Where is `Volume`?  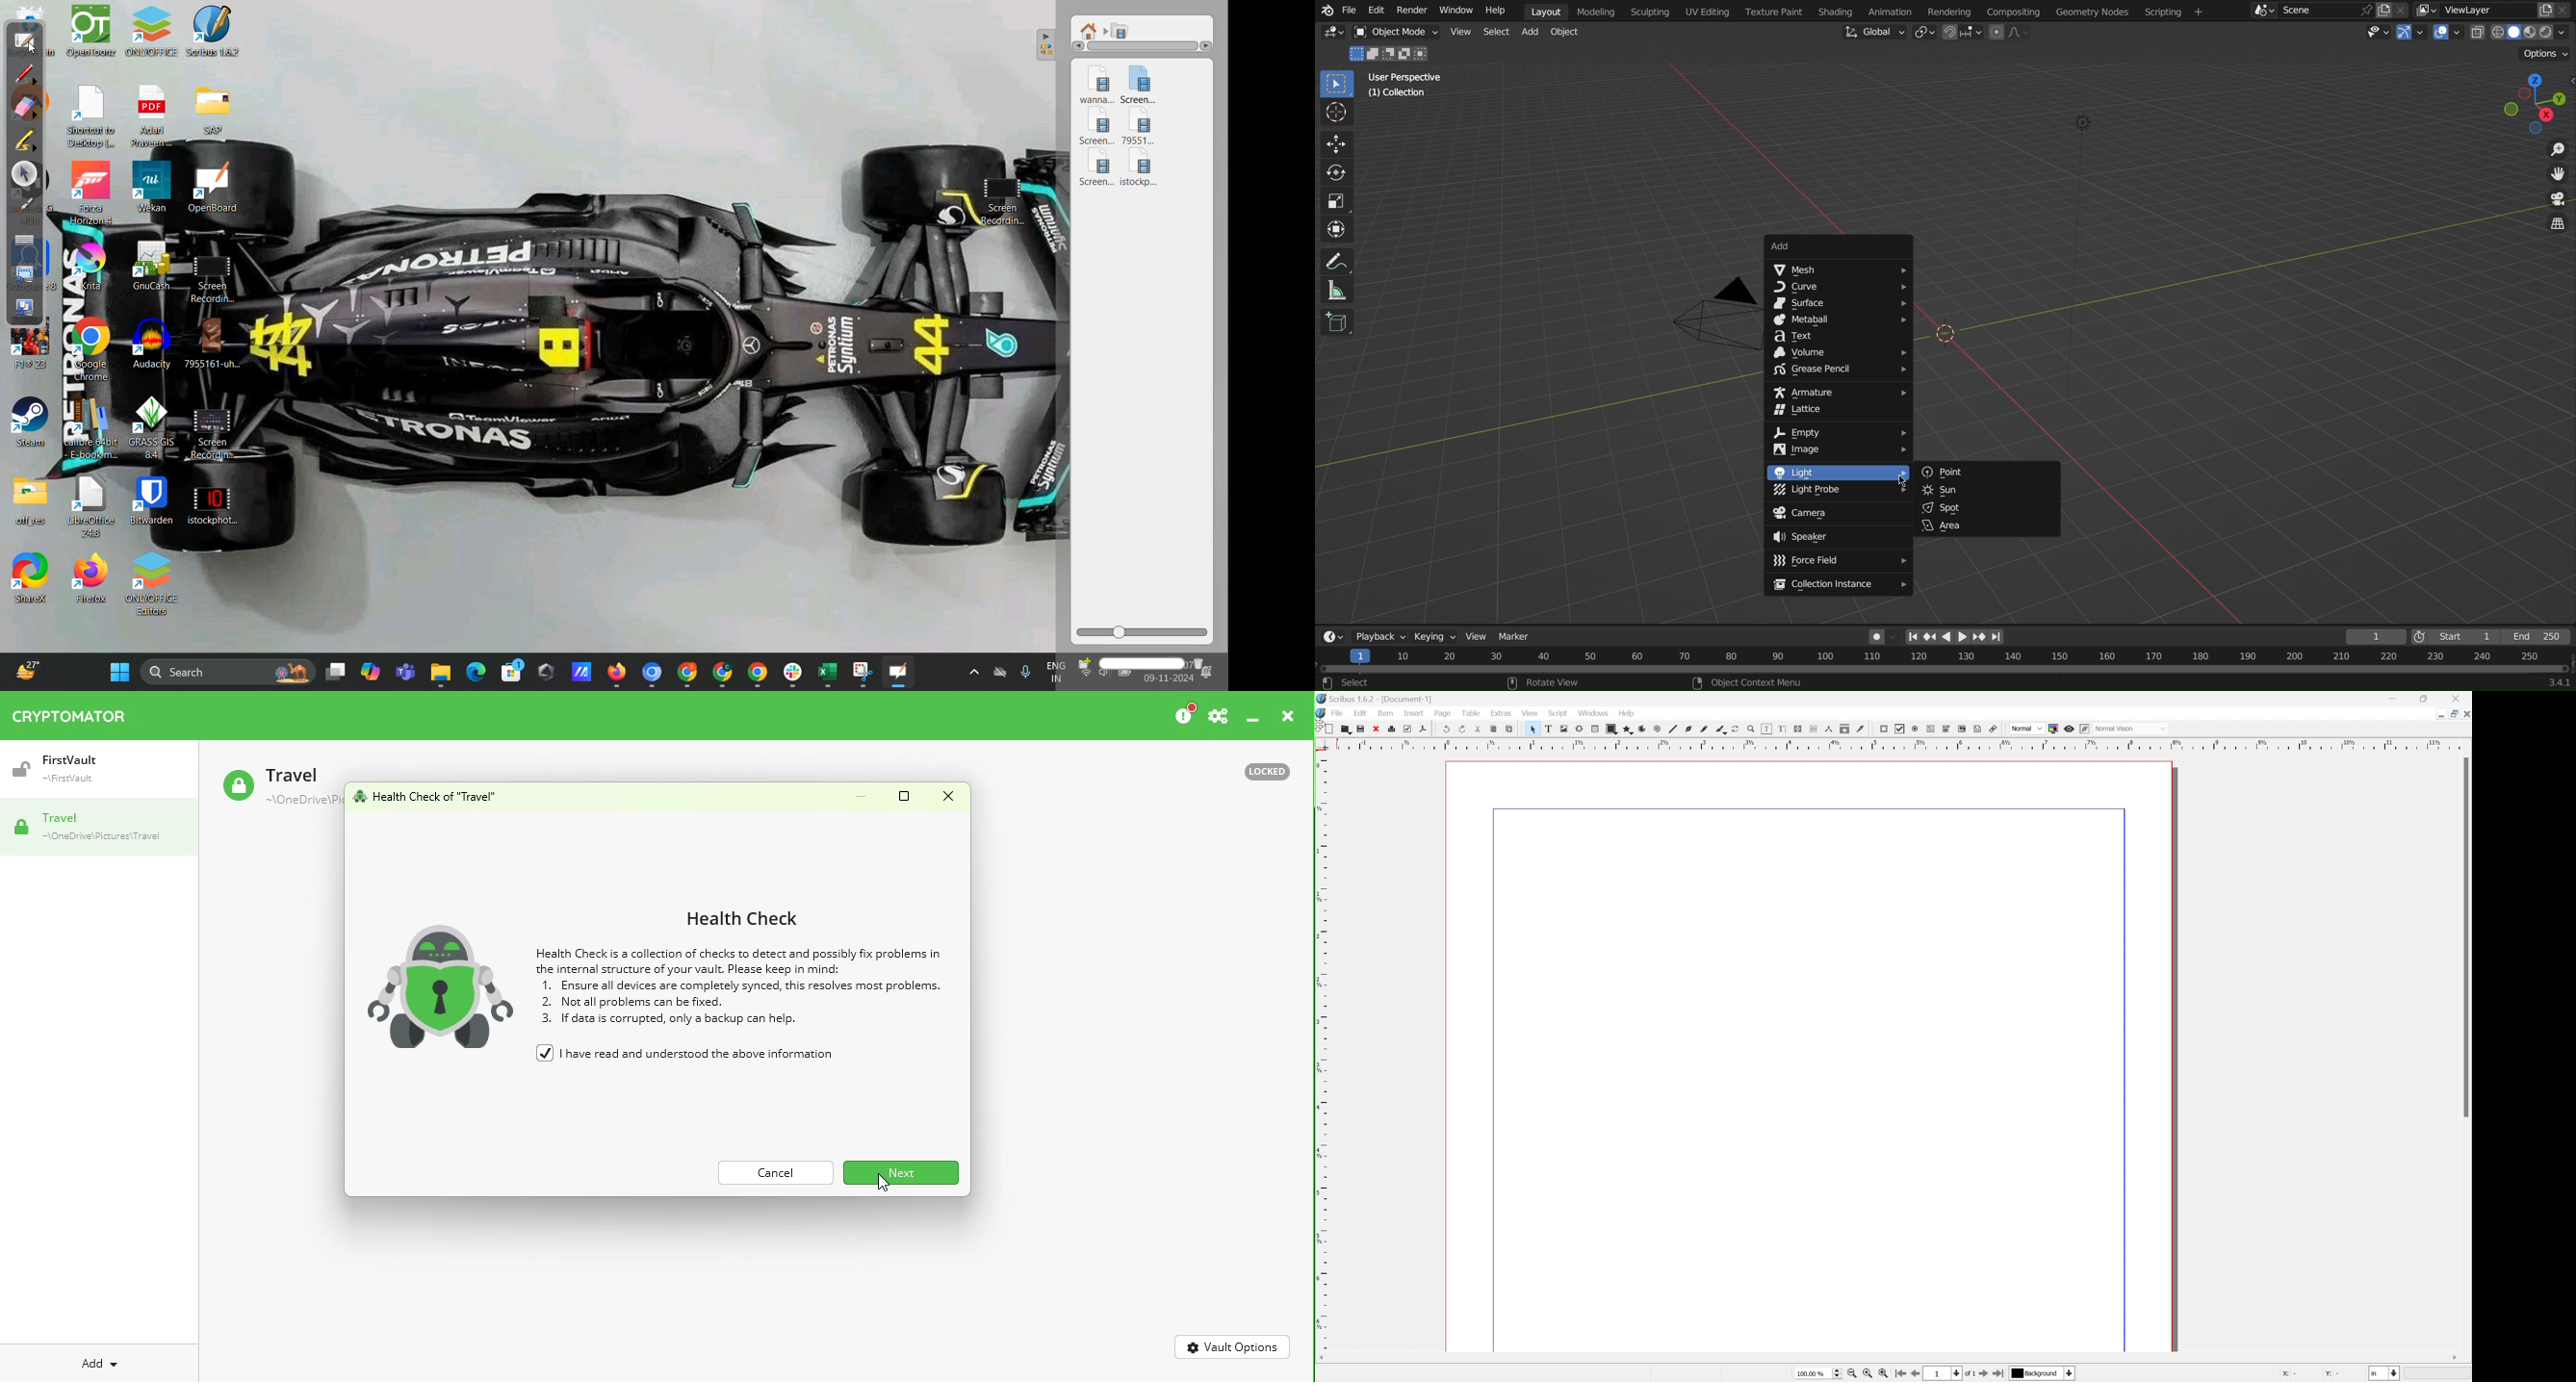 Volume is located at coordinates (1840, 353).